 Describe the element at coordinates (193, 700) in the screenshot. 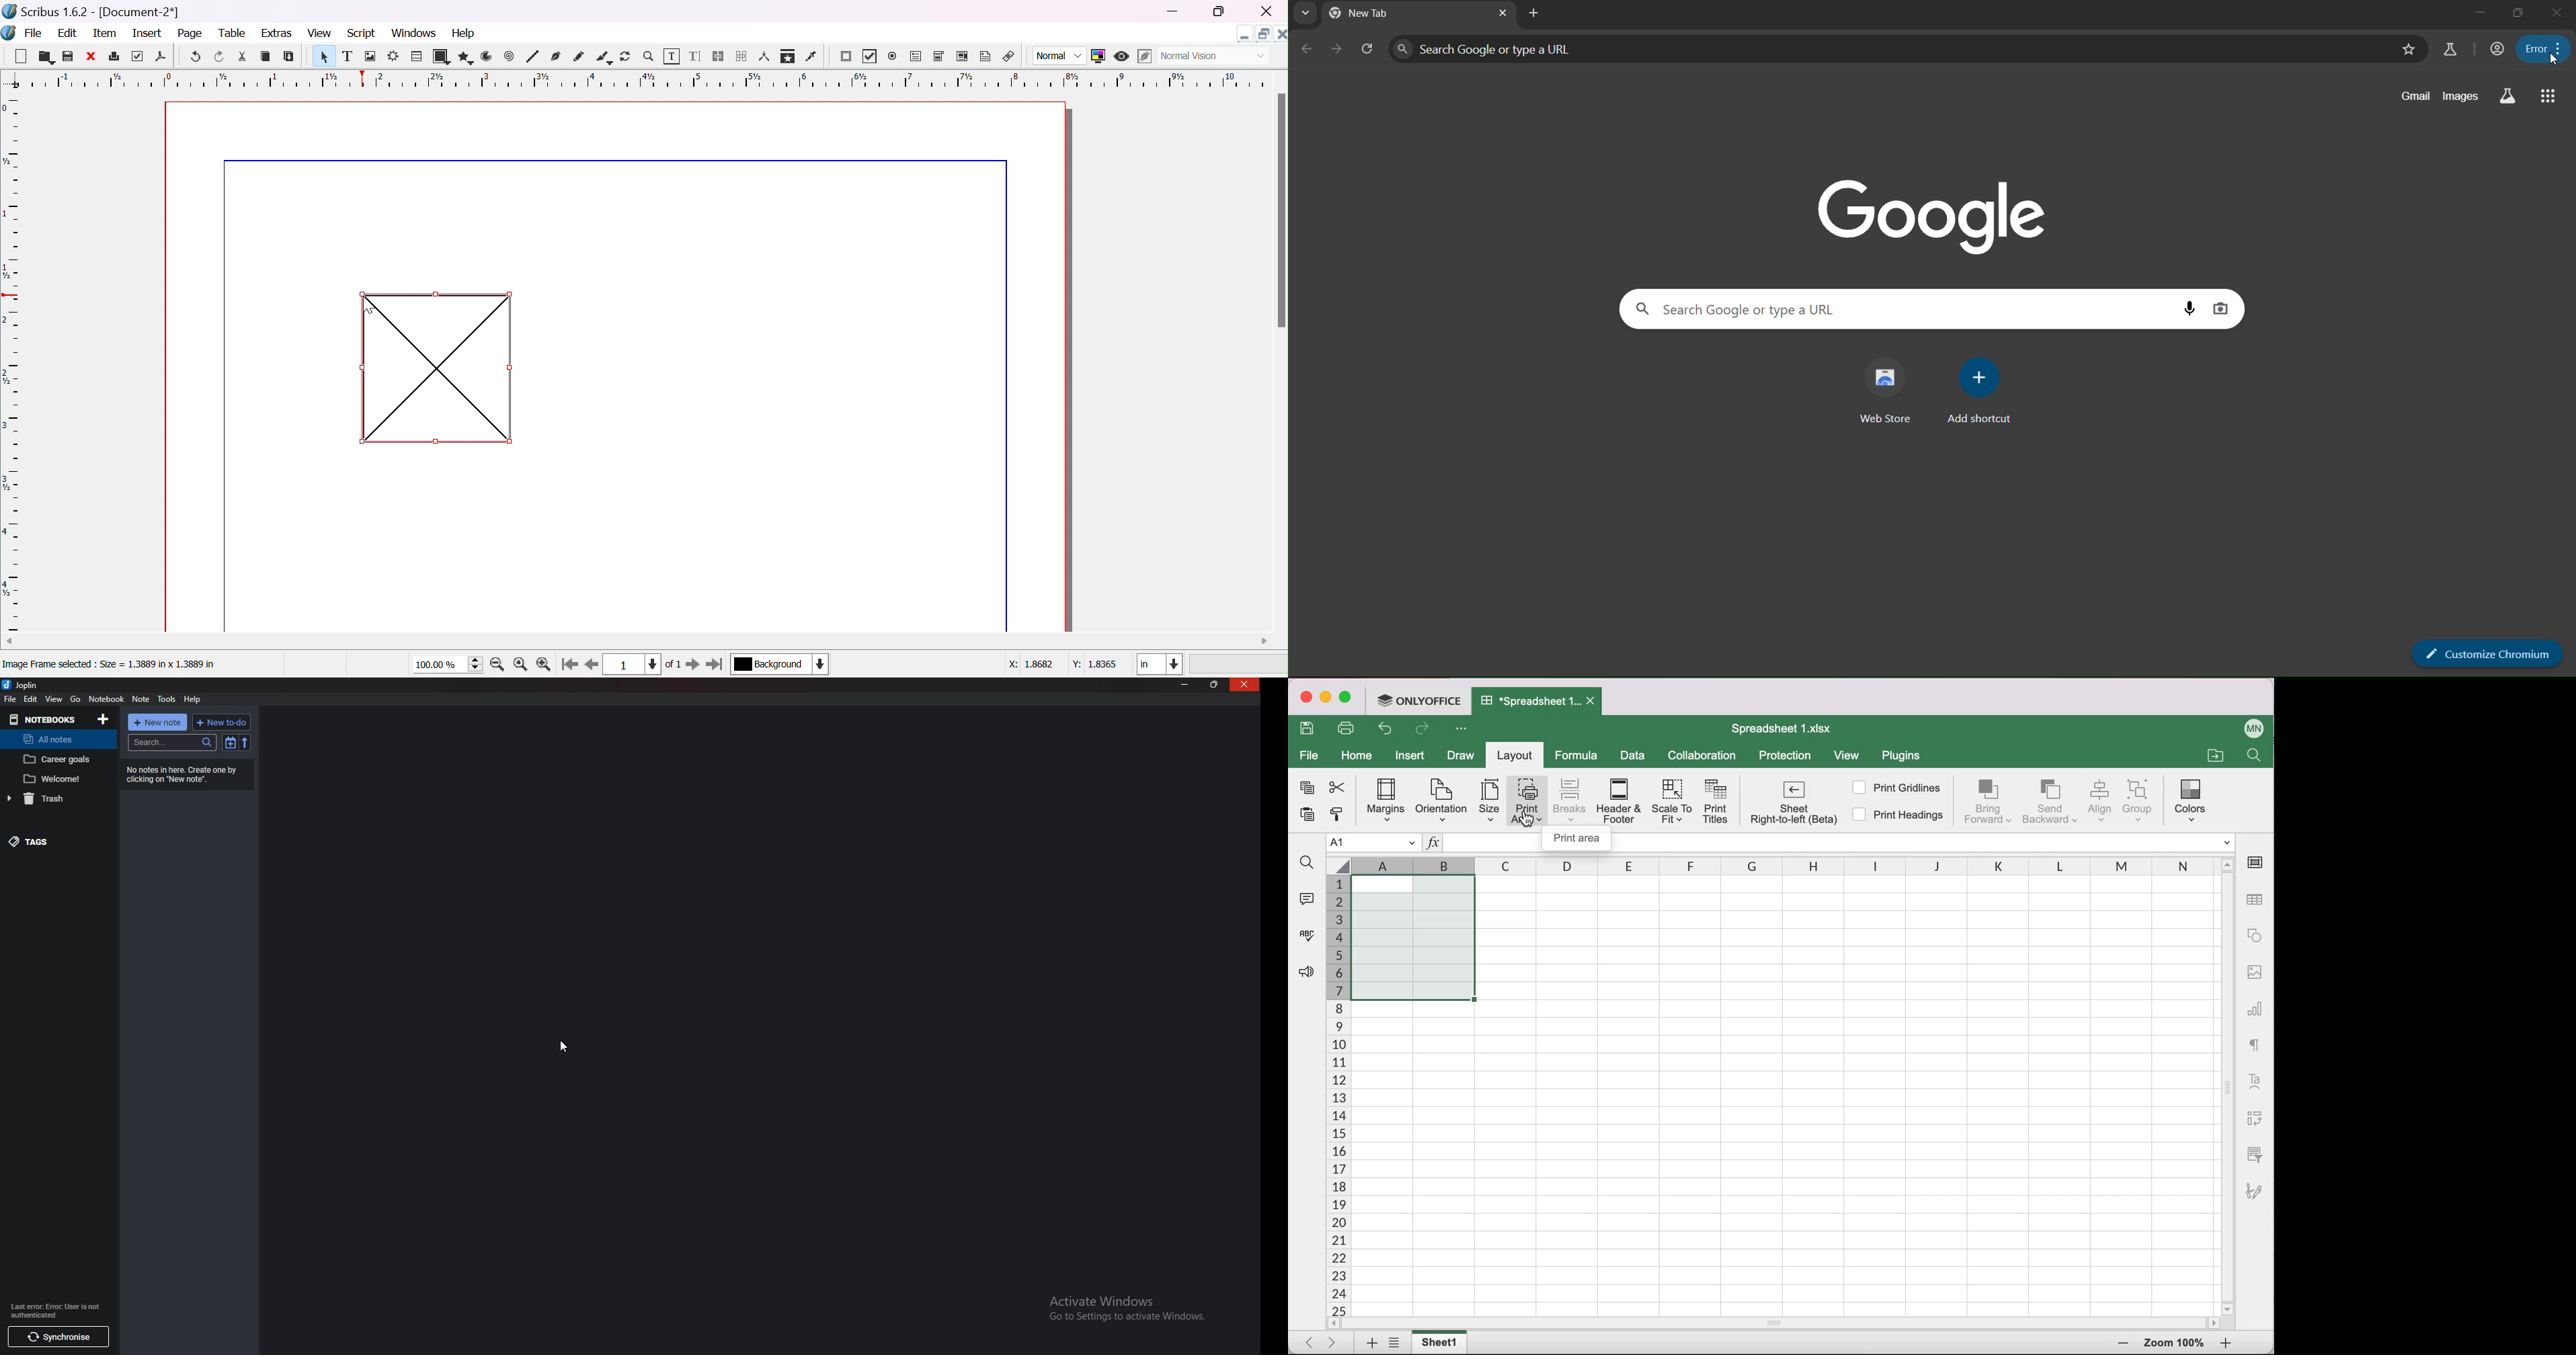

I see `help` at that location.